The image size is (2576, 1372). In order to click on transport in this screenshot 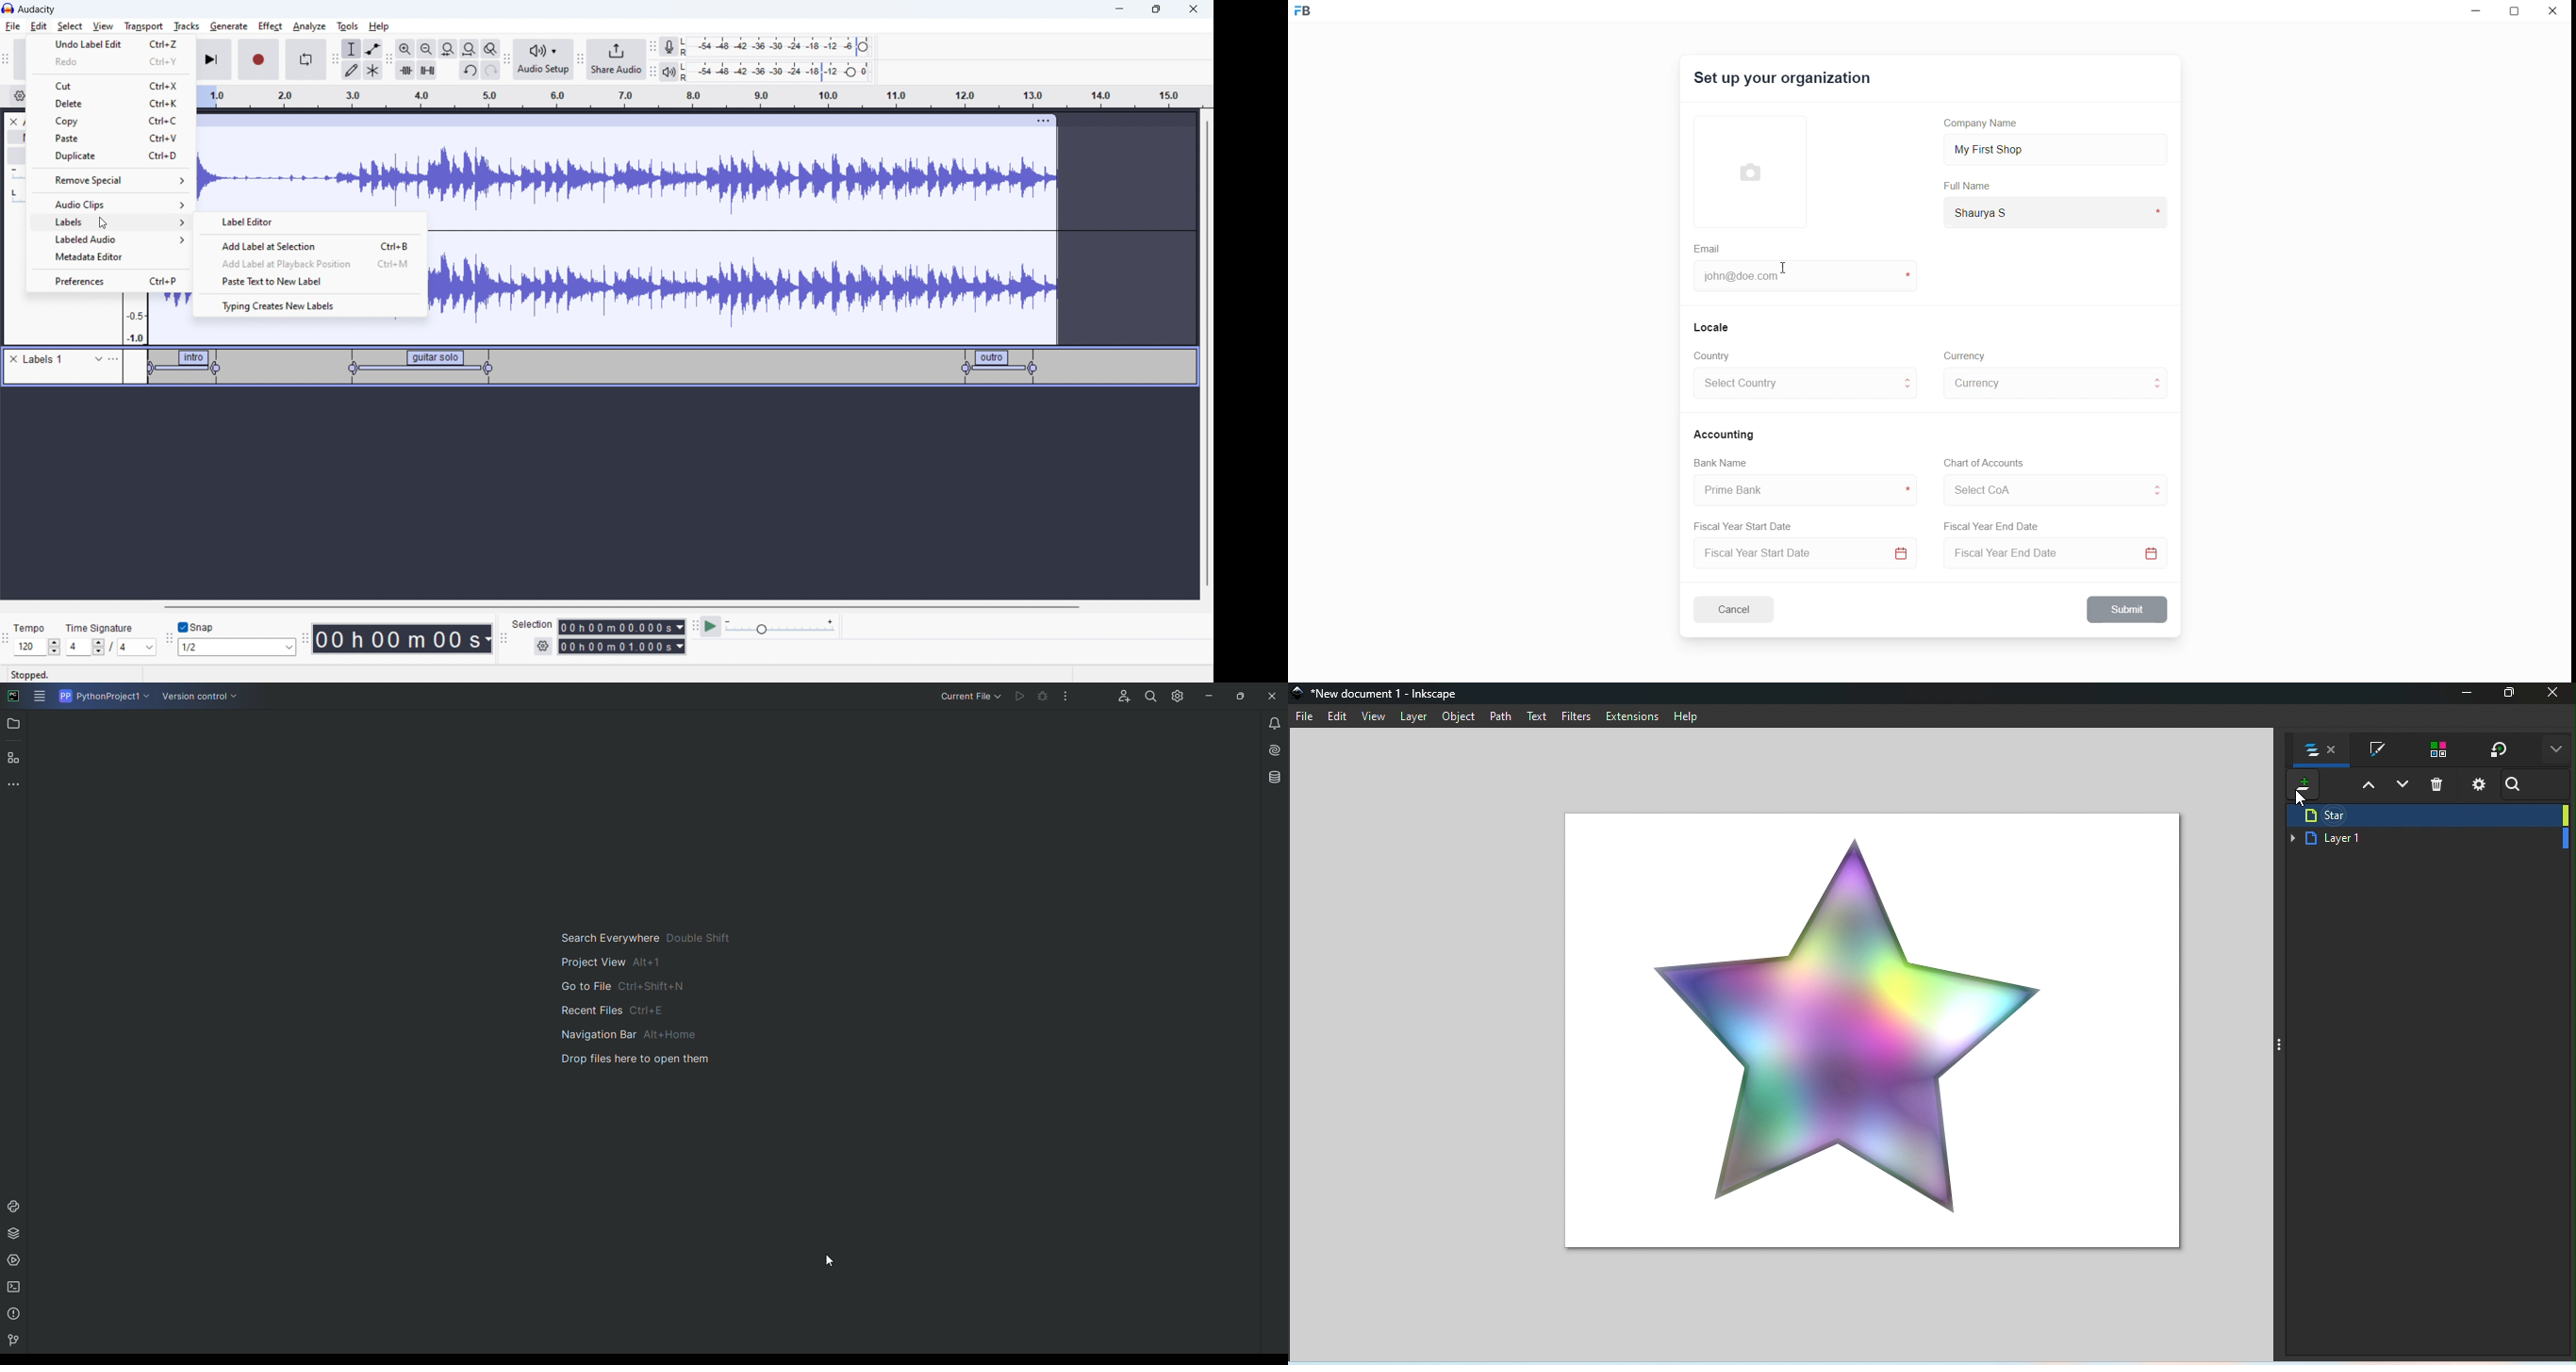, I will do `click(143, 26)`.